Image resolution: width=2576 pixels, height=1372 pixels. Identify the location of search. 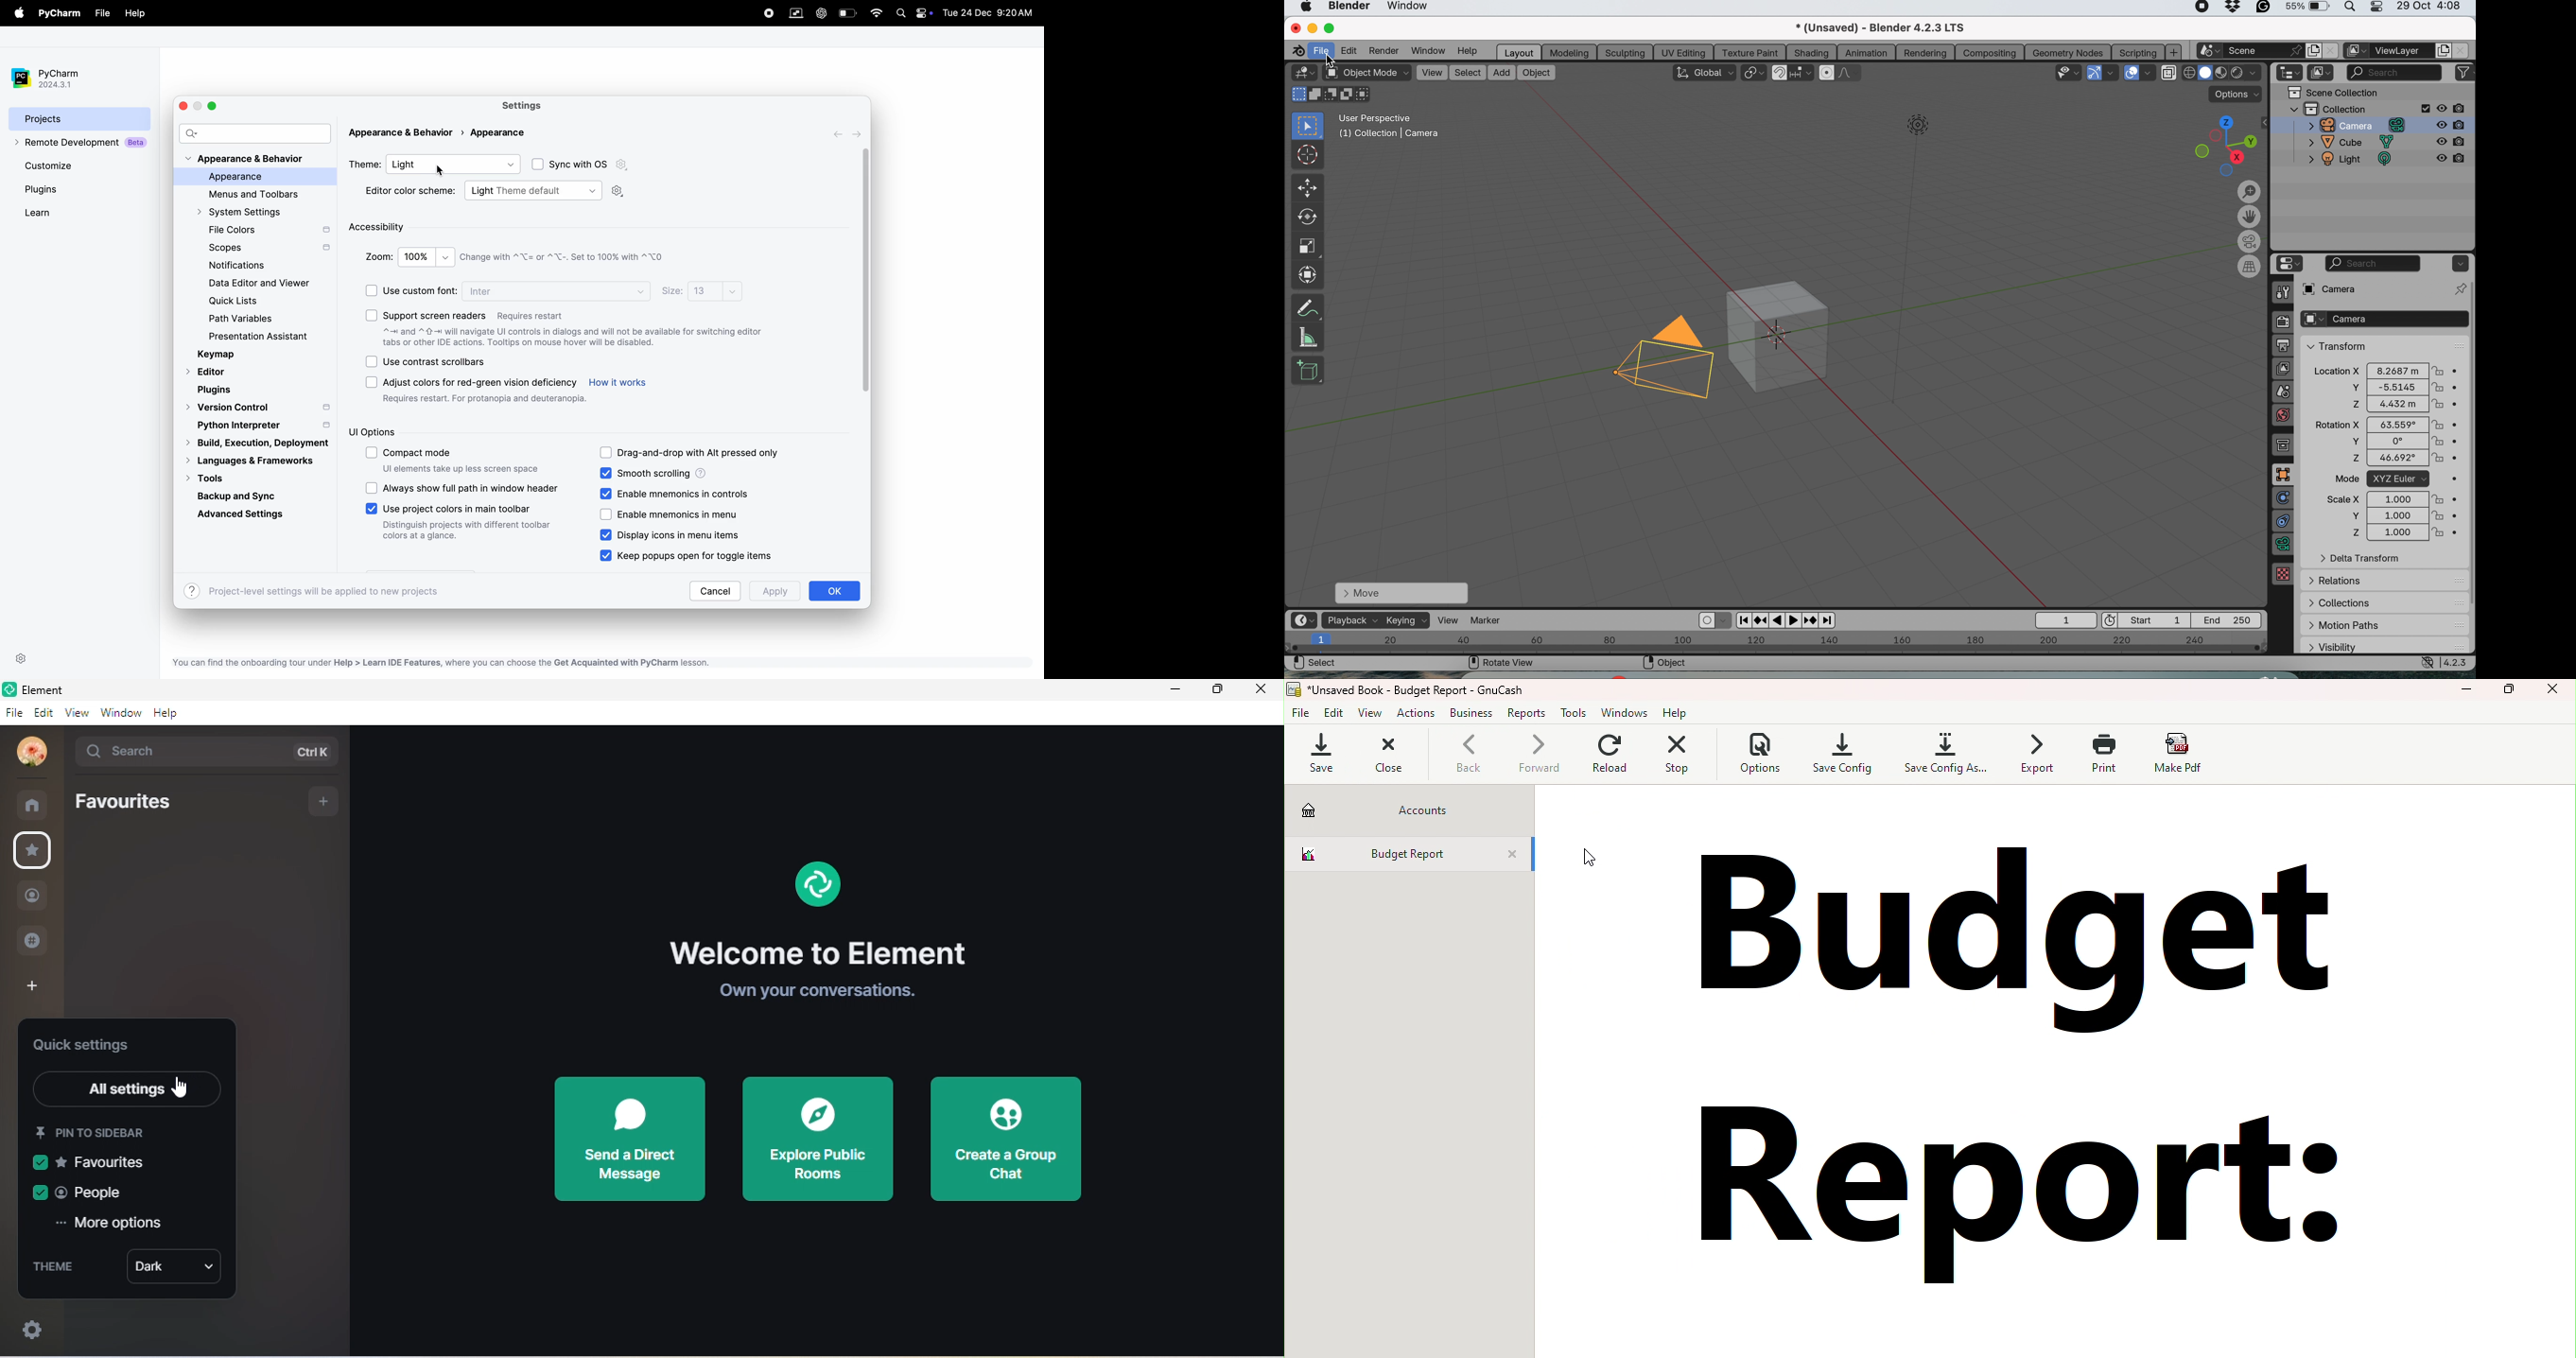
(2374, 263).